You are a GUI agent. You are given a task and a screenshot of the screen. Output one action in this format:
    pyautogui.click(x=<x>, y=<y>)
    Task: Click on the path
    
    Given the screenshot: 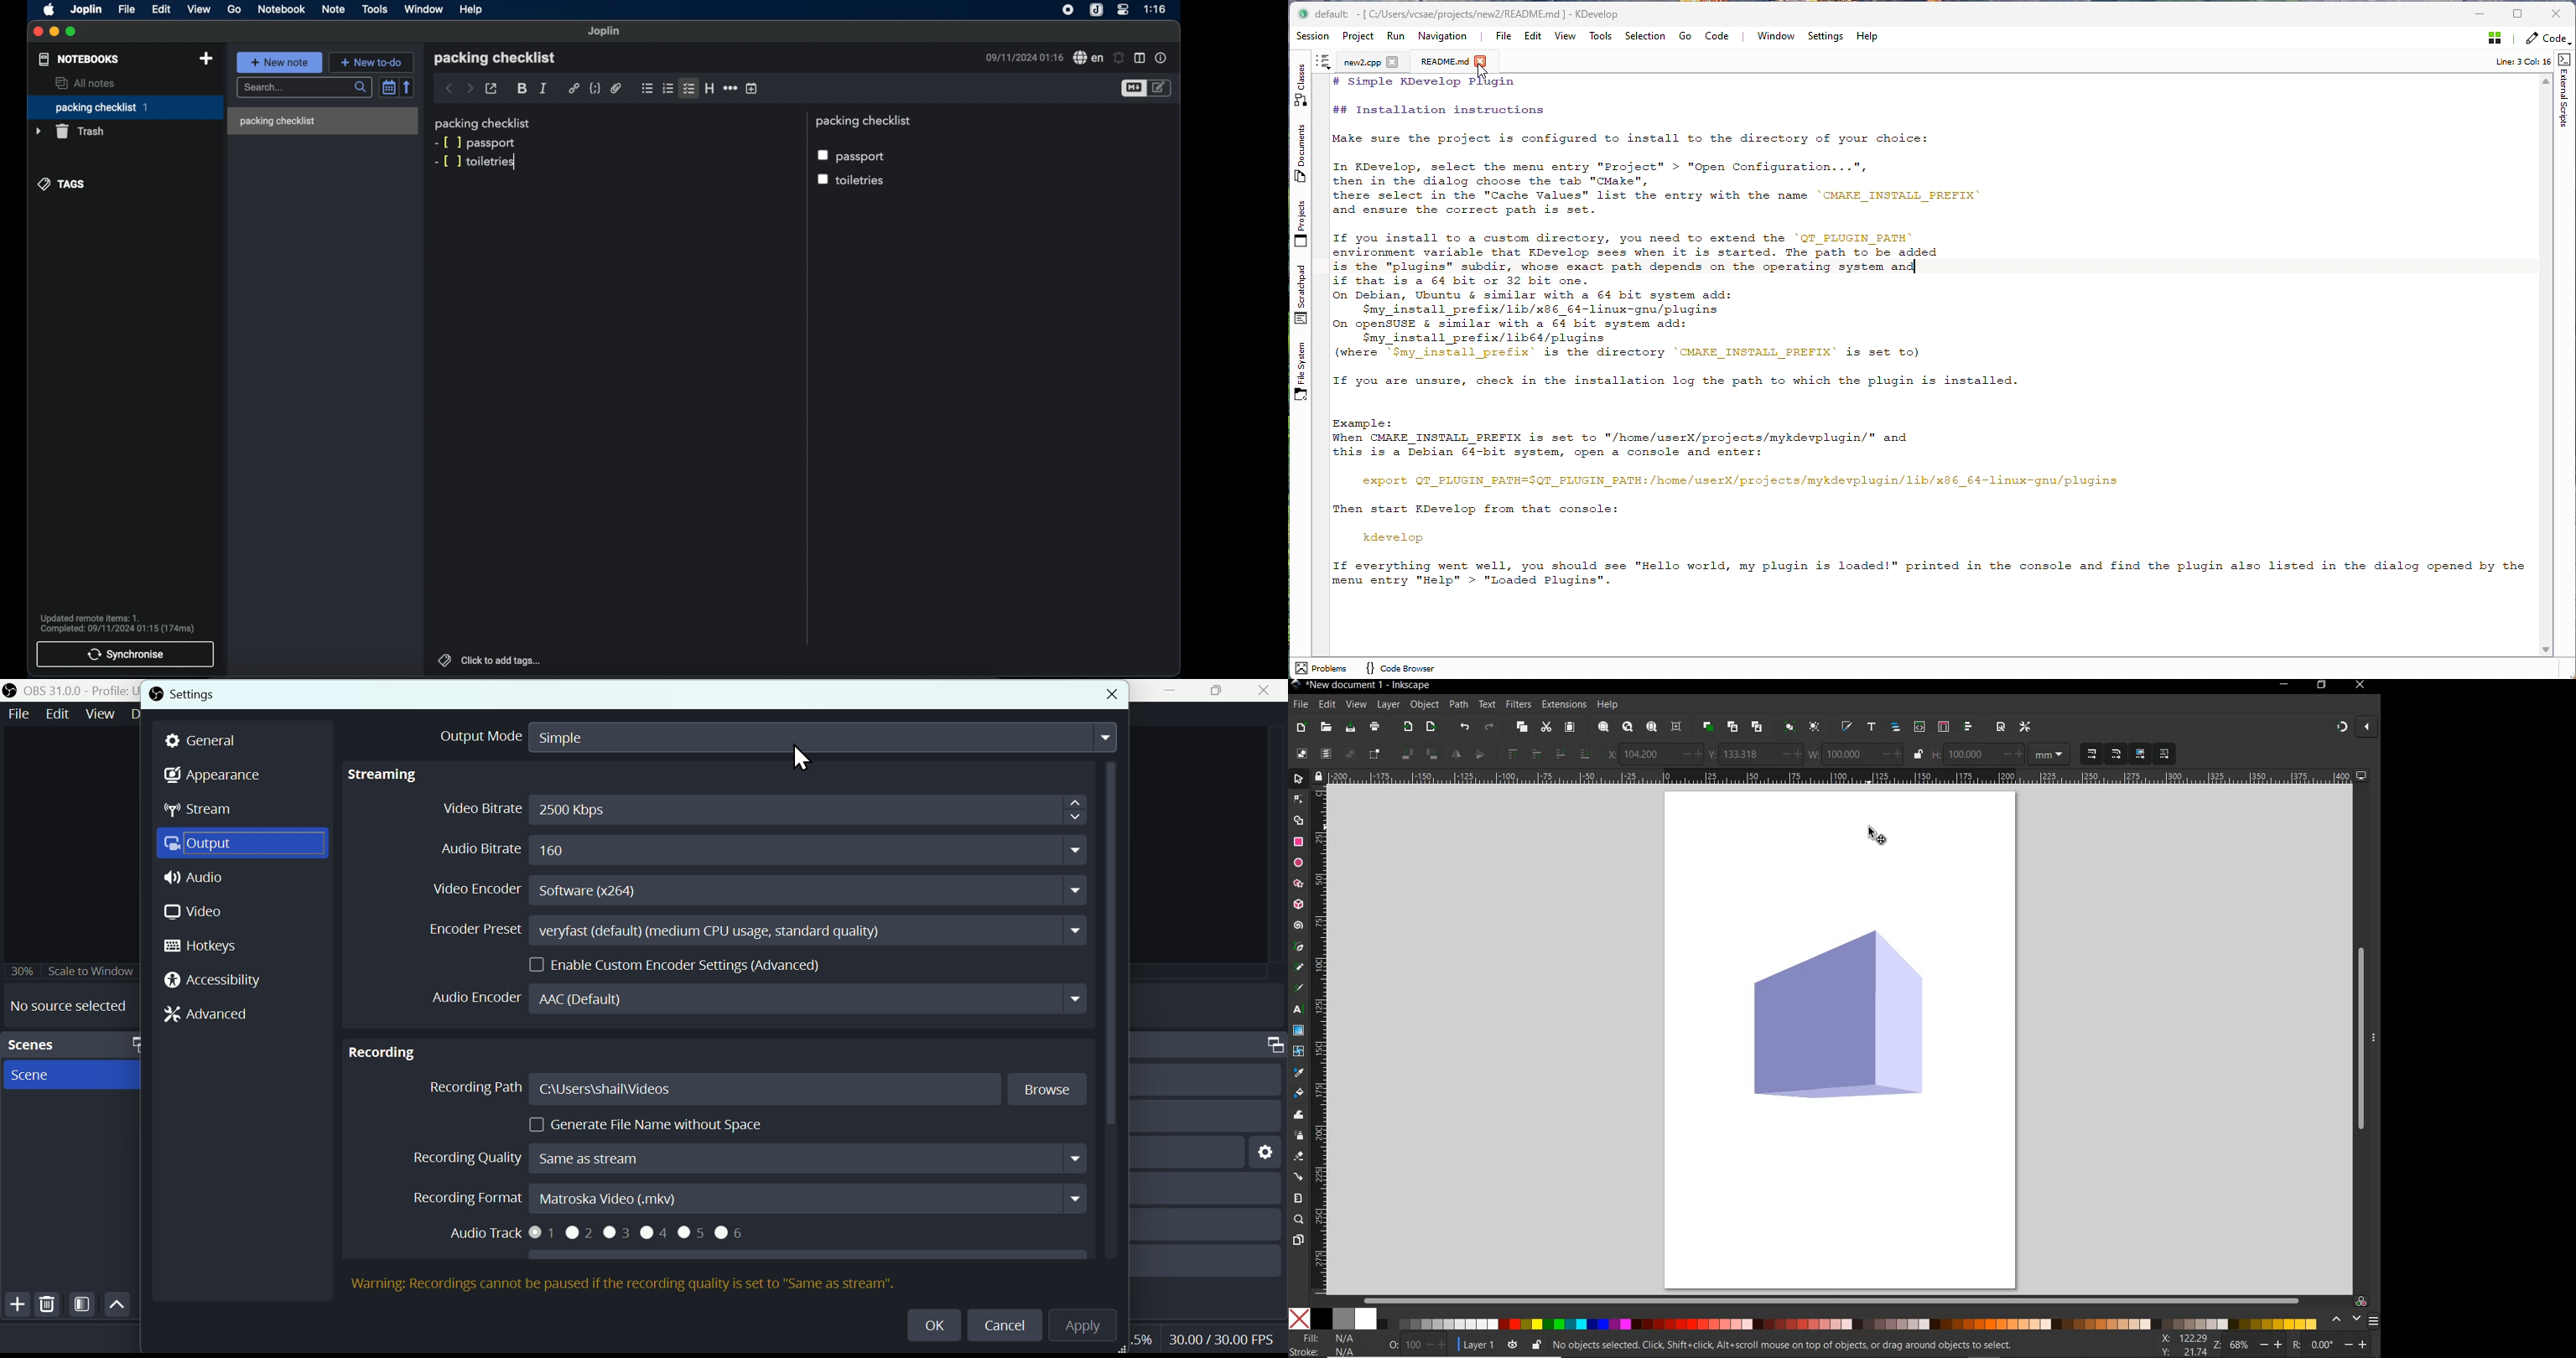 What is the action you would take?
    pyautogui.click(x=1457, y=704)
    